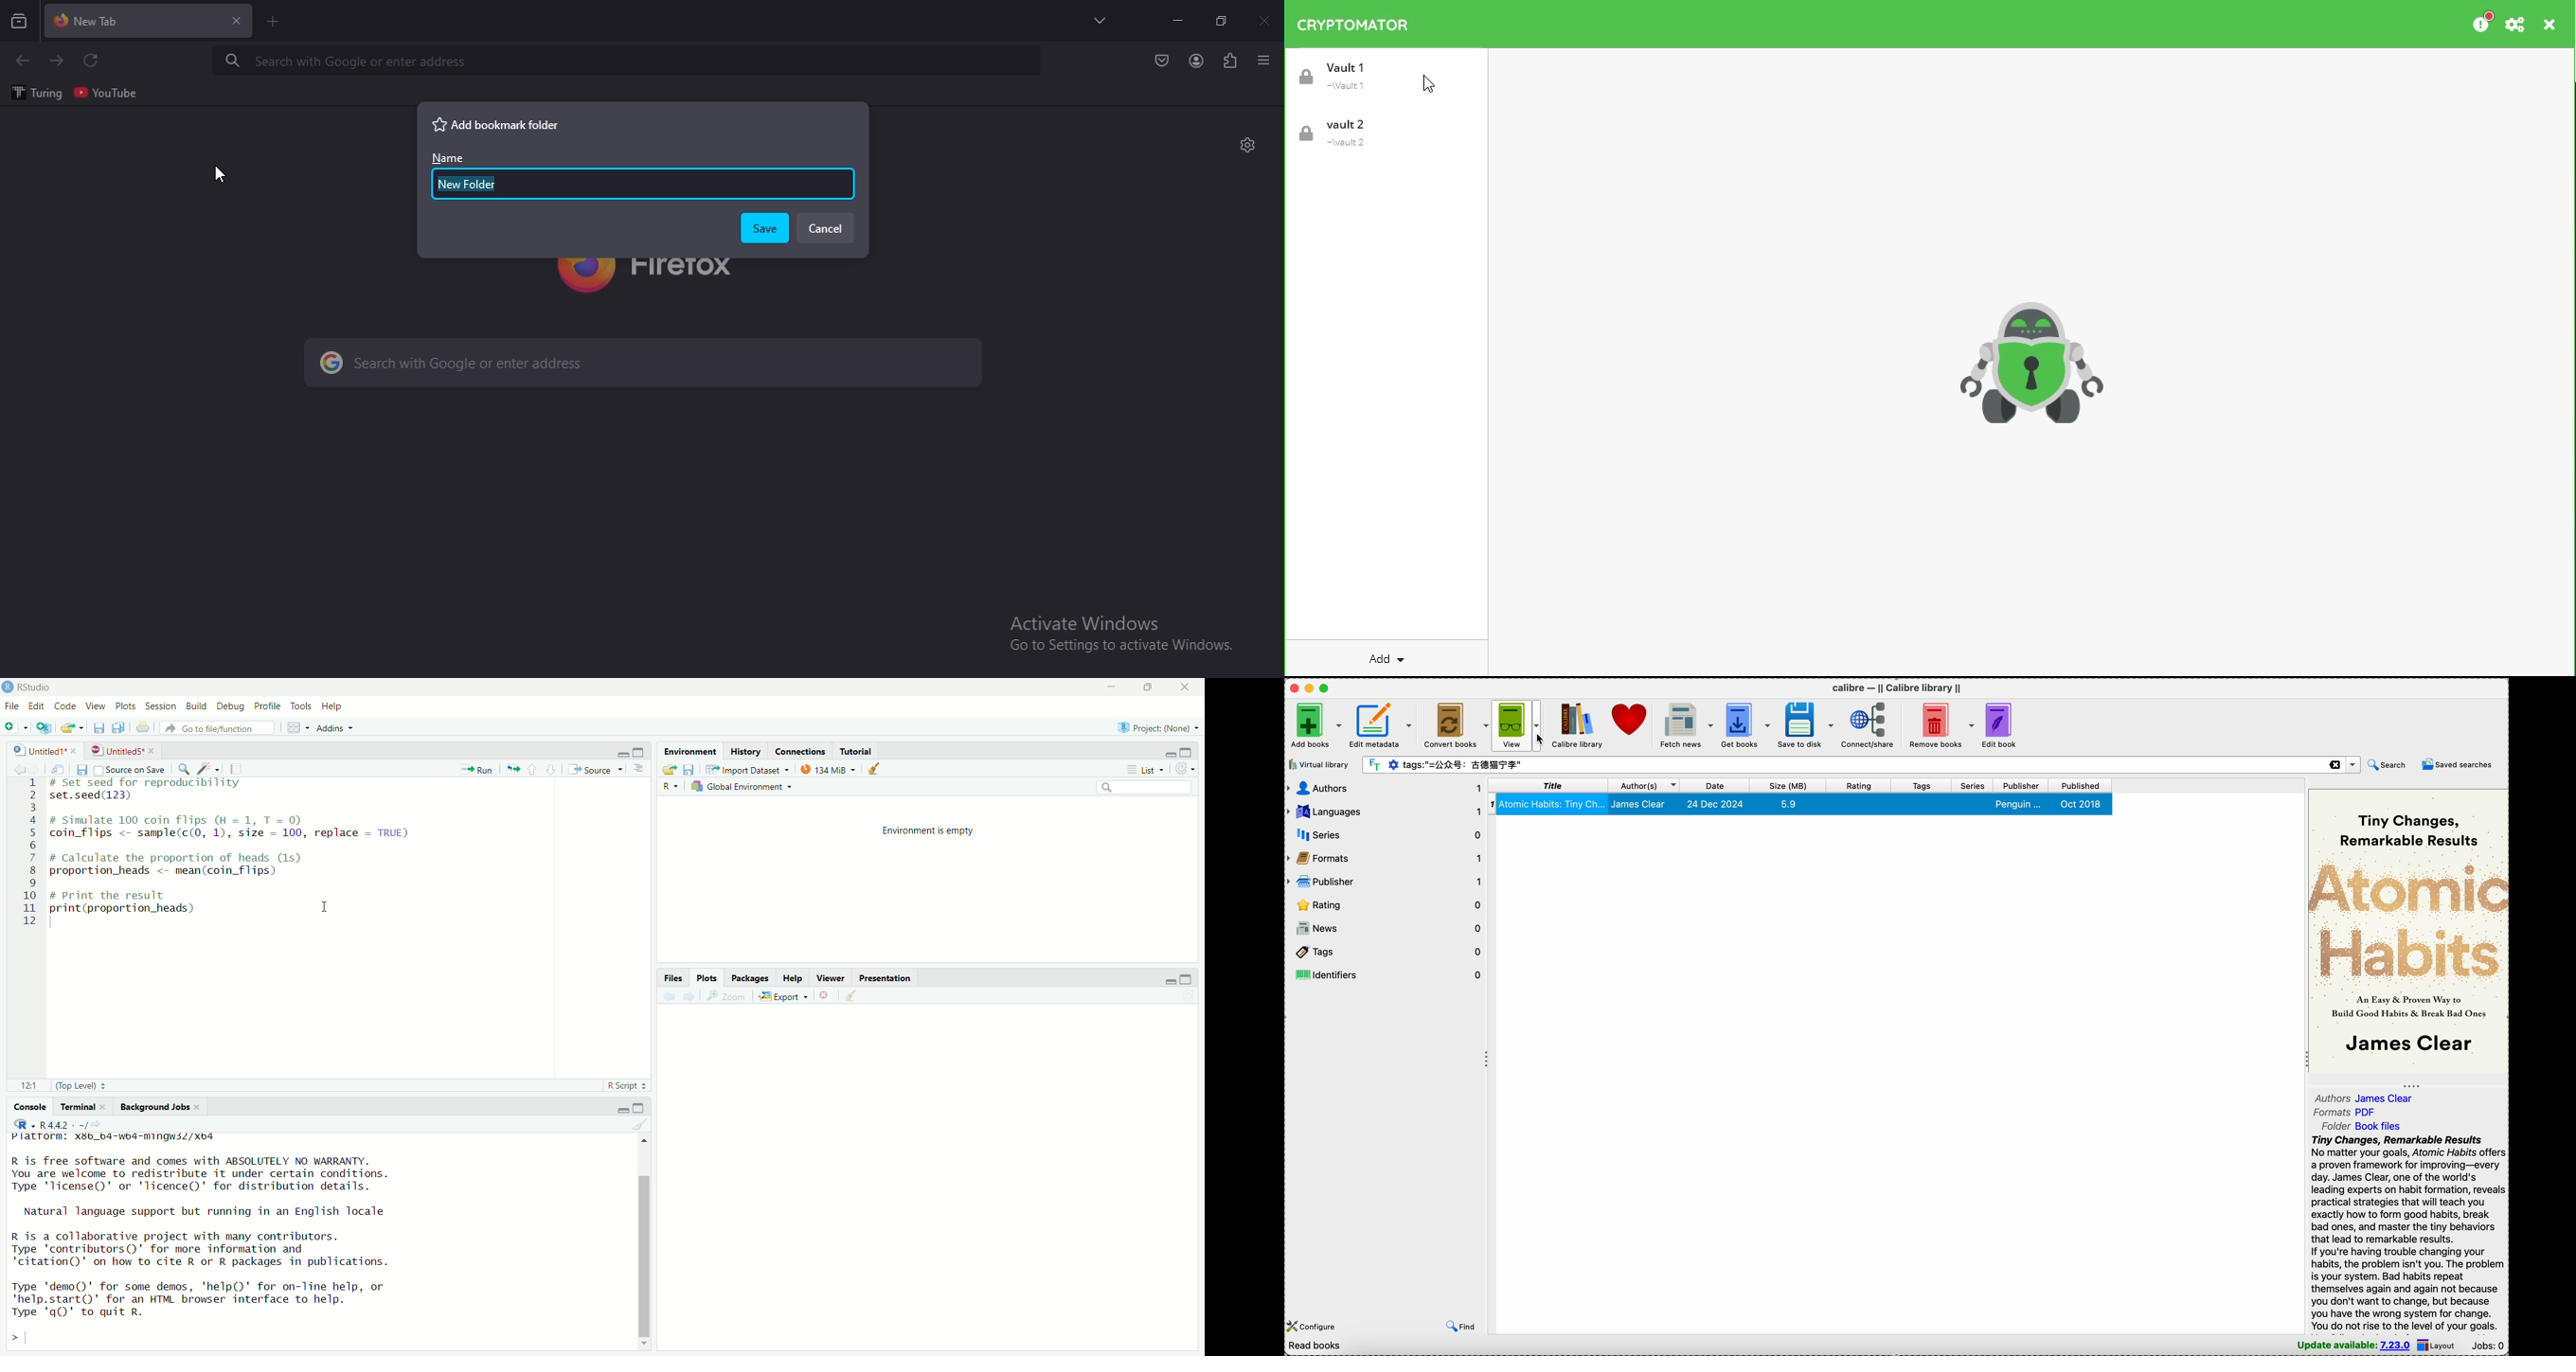  I want to click on R 1s a collaborative project with many contributors.
Type 'contributors()' for more information and
‘citation()' on how to cite R or R packages in publications., so click(224, 1249).